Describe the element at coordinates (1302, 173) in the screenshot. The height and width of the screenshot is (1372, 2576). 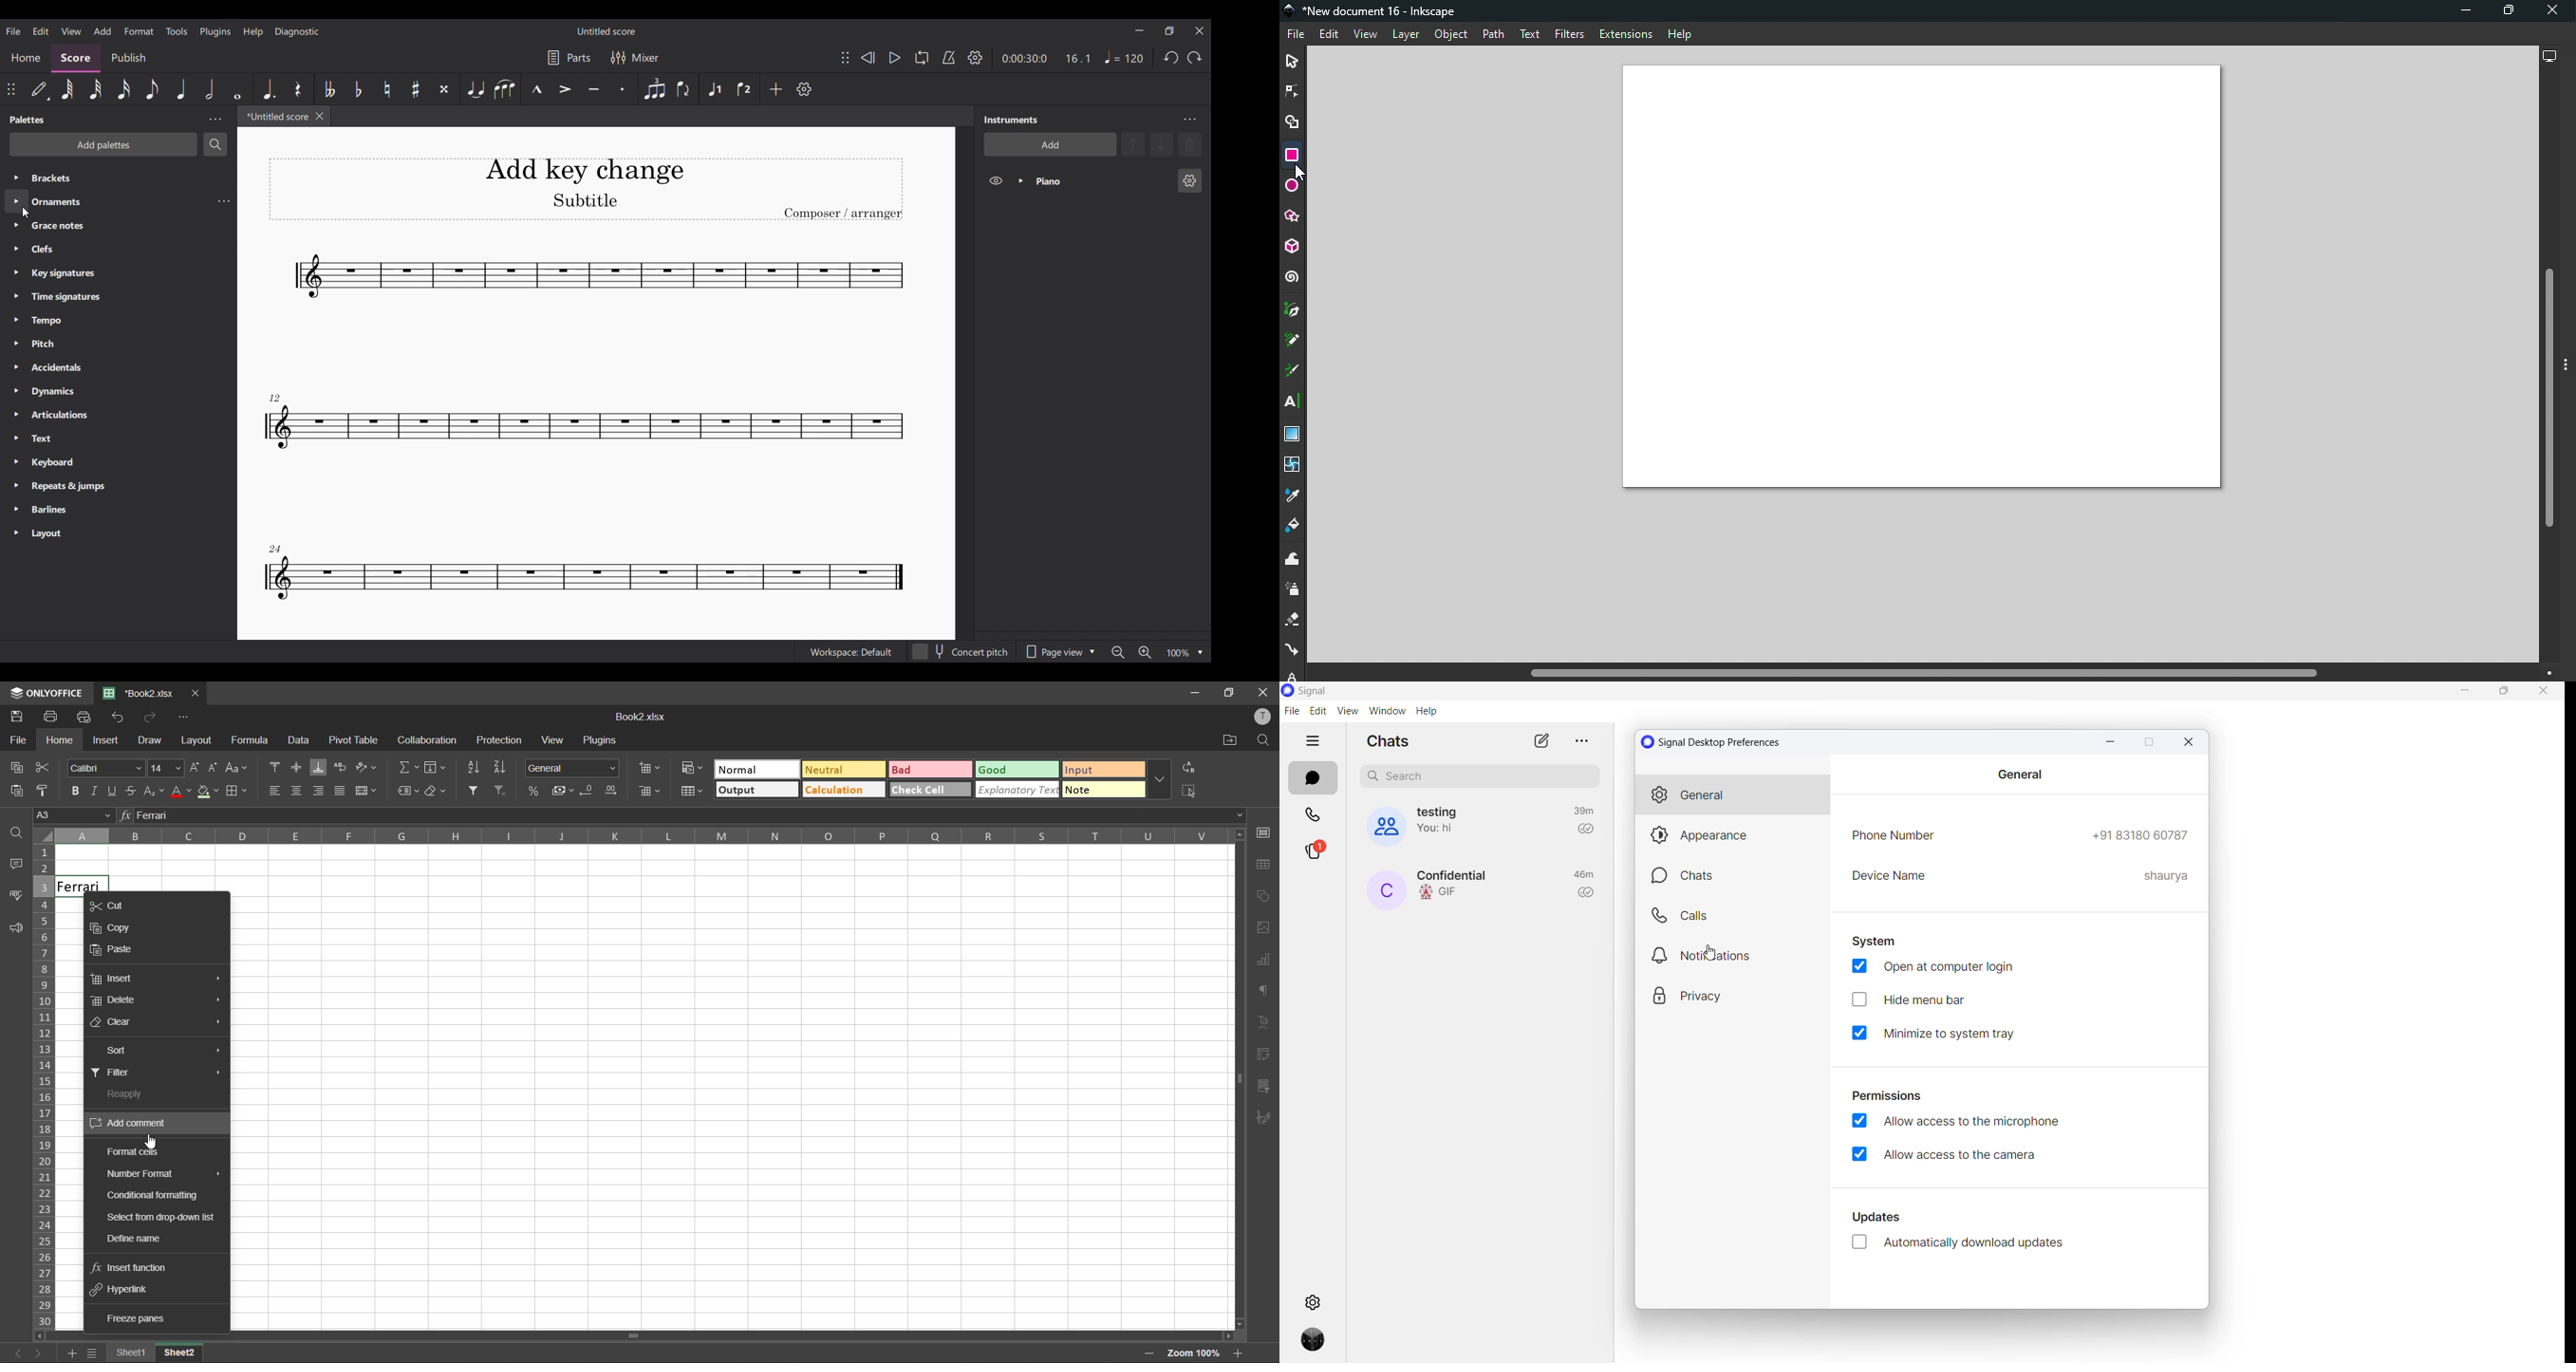
I see `Cursor tool` at that location.